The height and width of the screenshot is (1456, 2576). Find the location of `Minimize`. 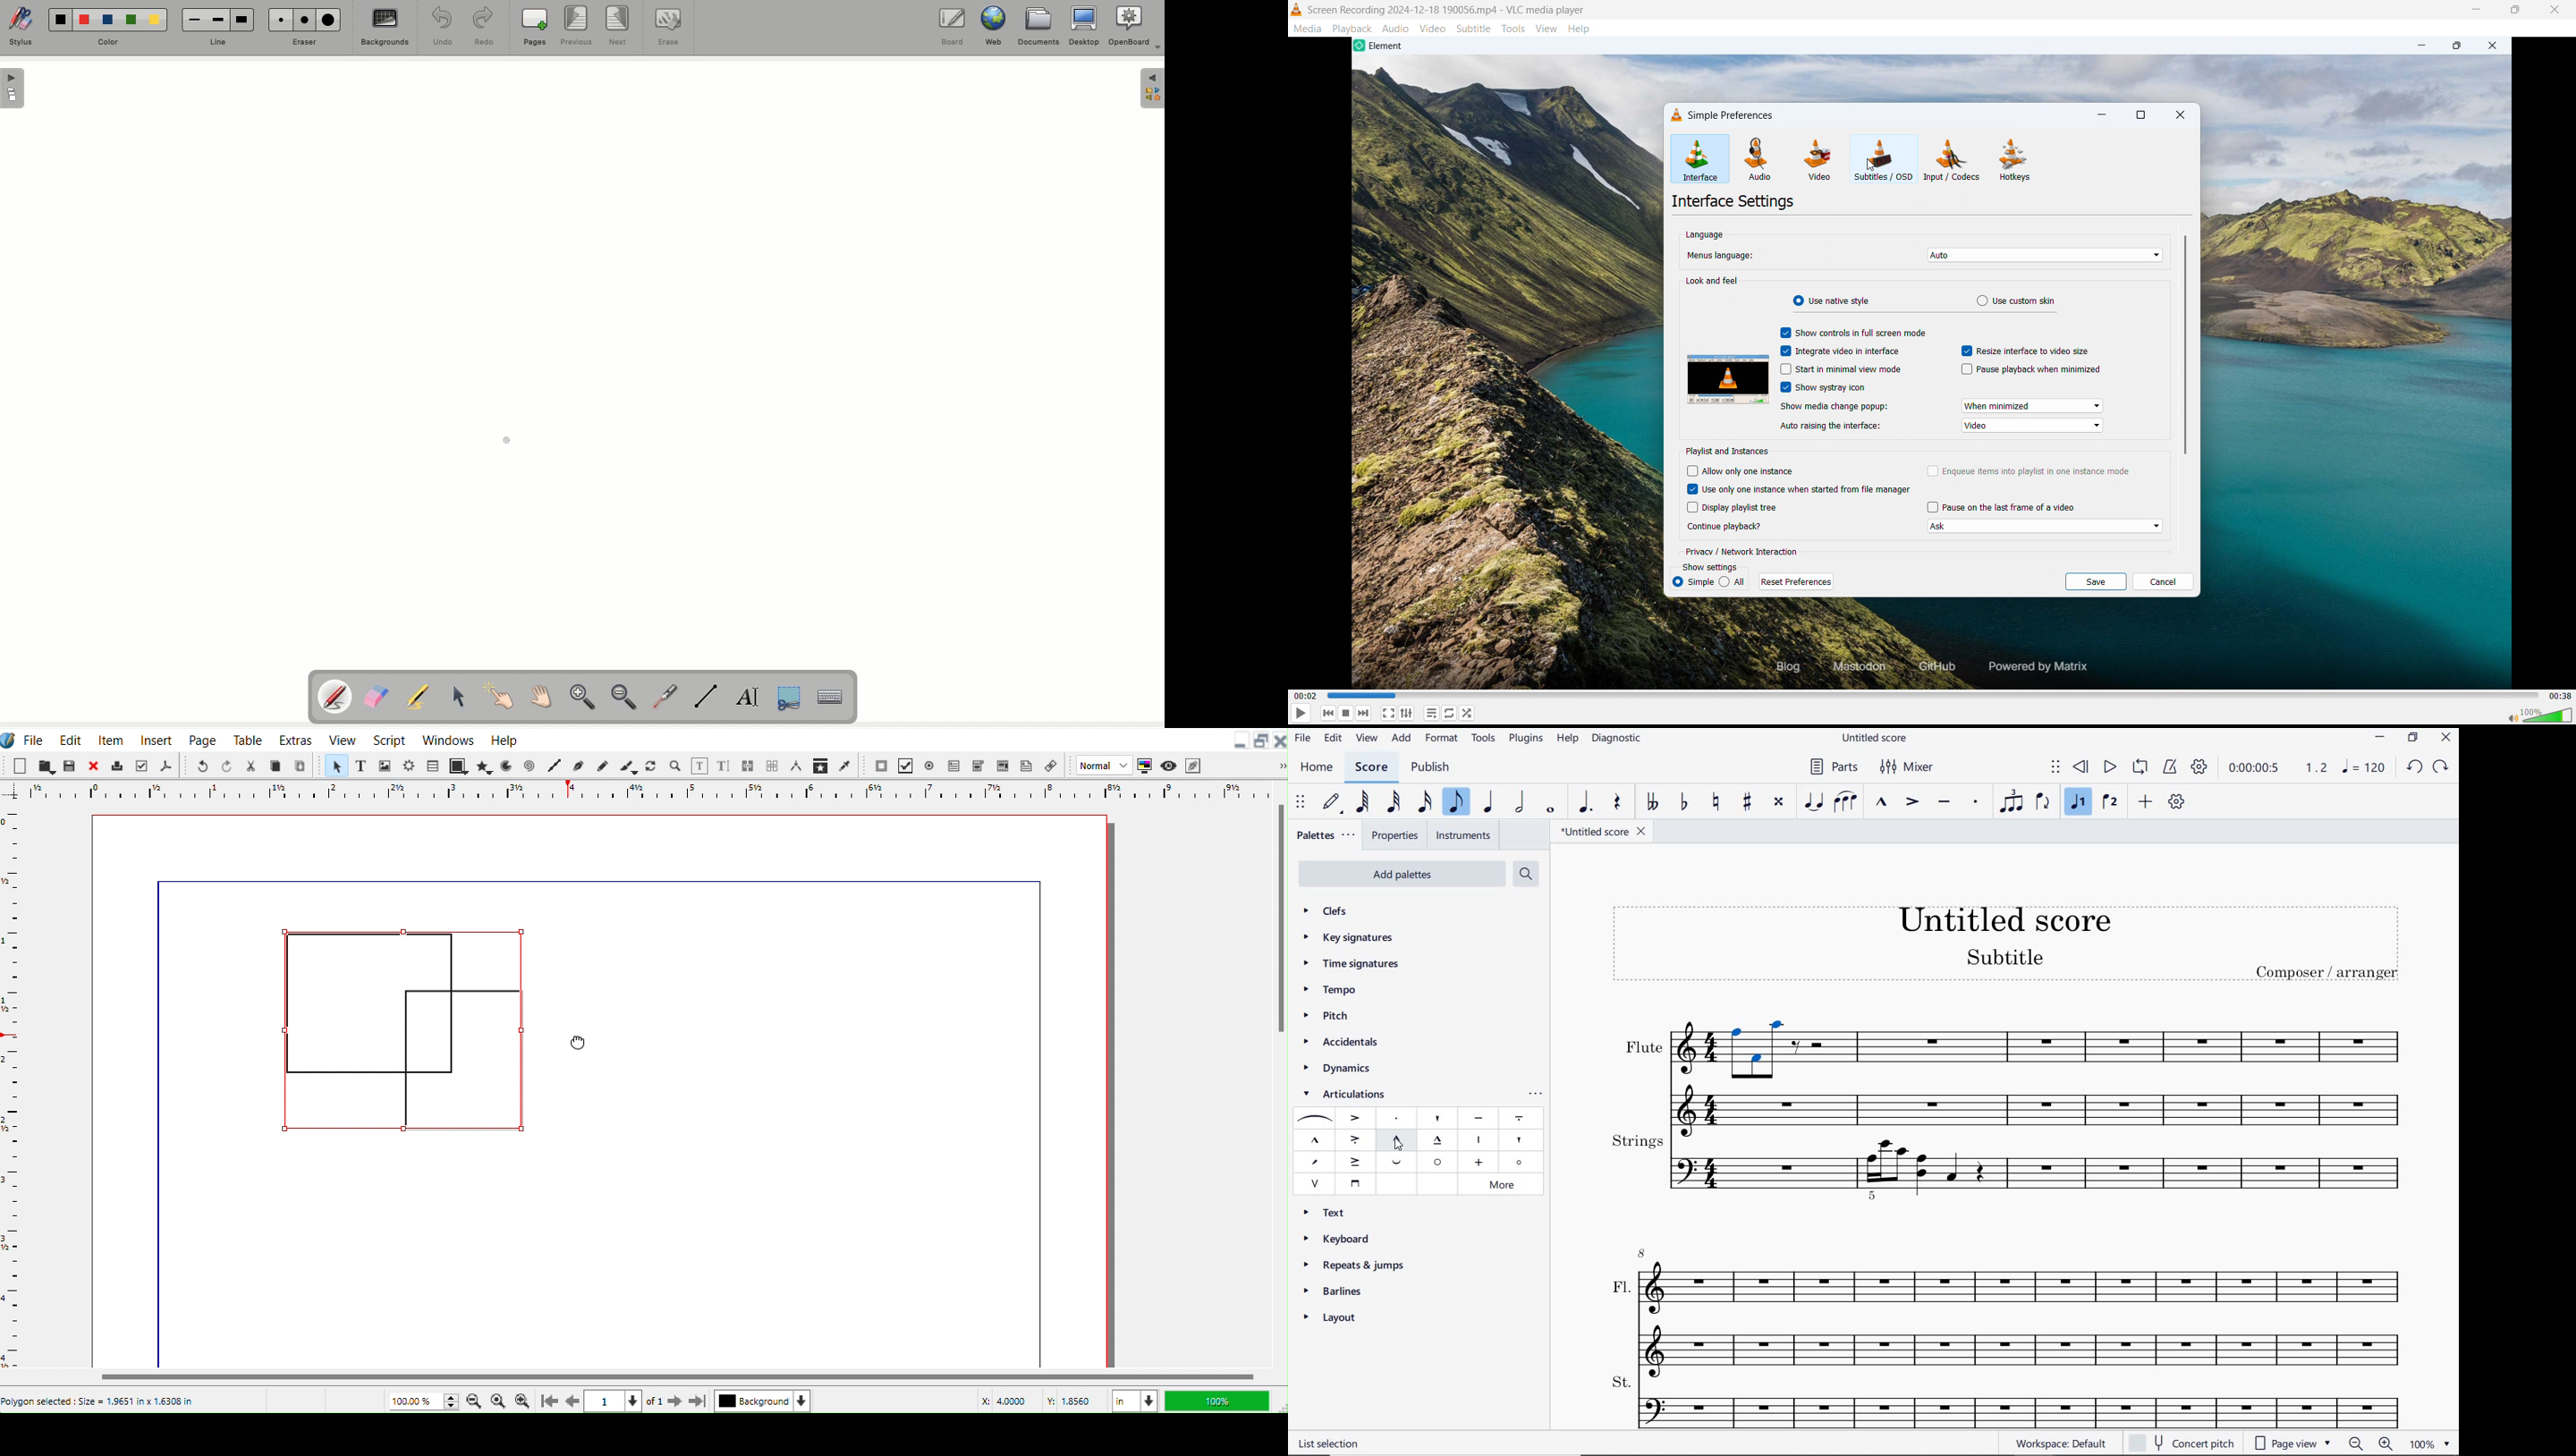

Minimize is located at coordinates (1241, 739).